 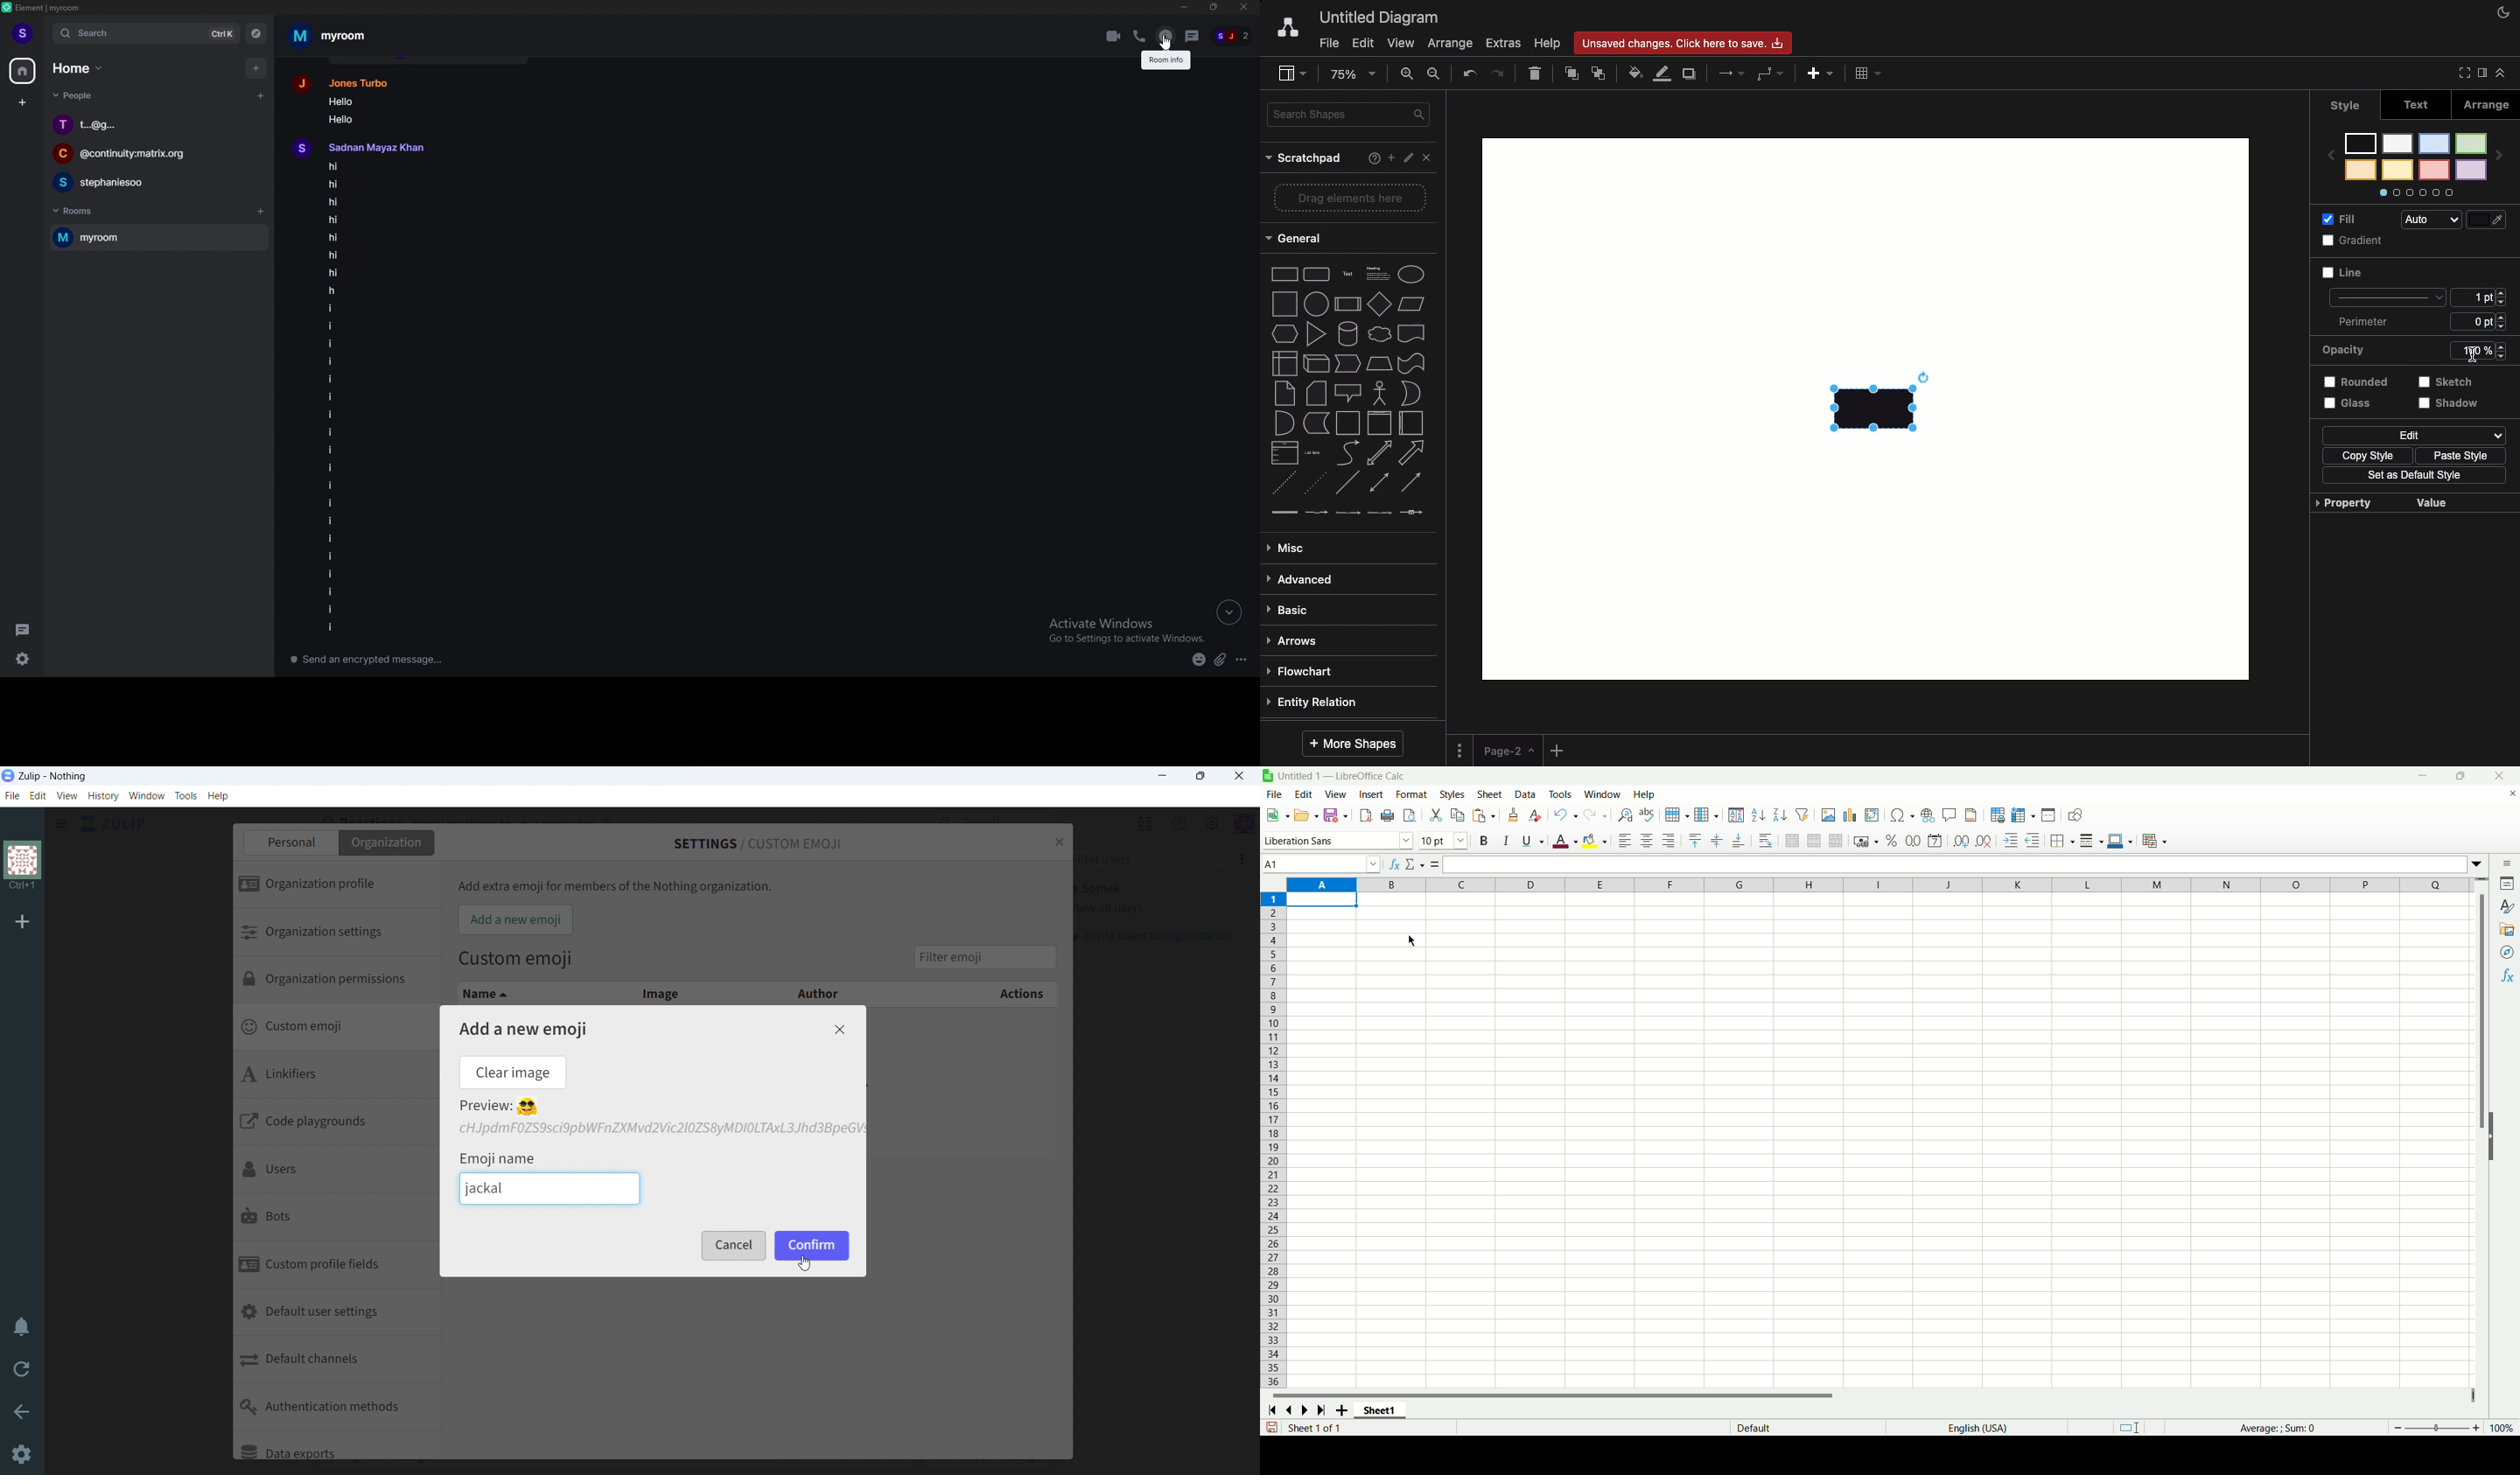 What do you see at coordinates (1145, 860) in the screenshot?
I see `filter users` at bounding box center [1145, 860].